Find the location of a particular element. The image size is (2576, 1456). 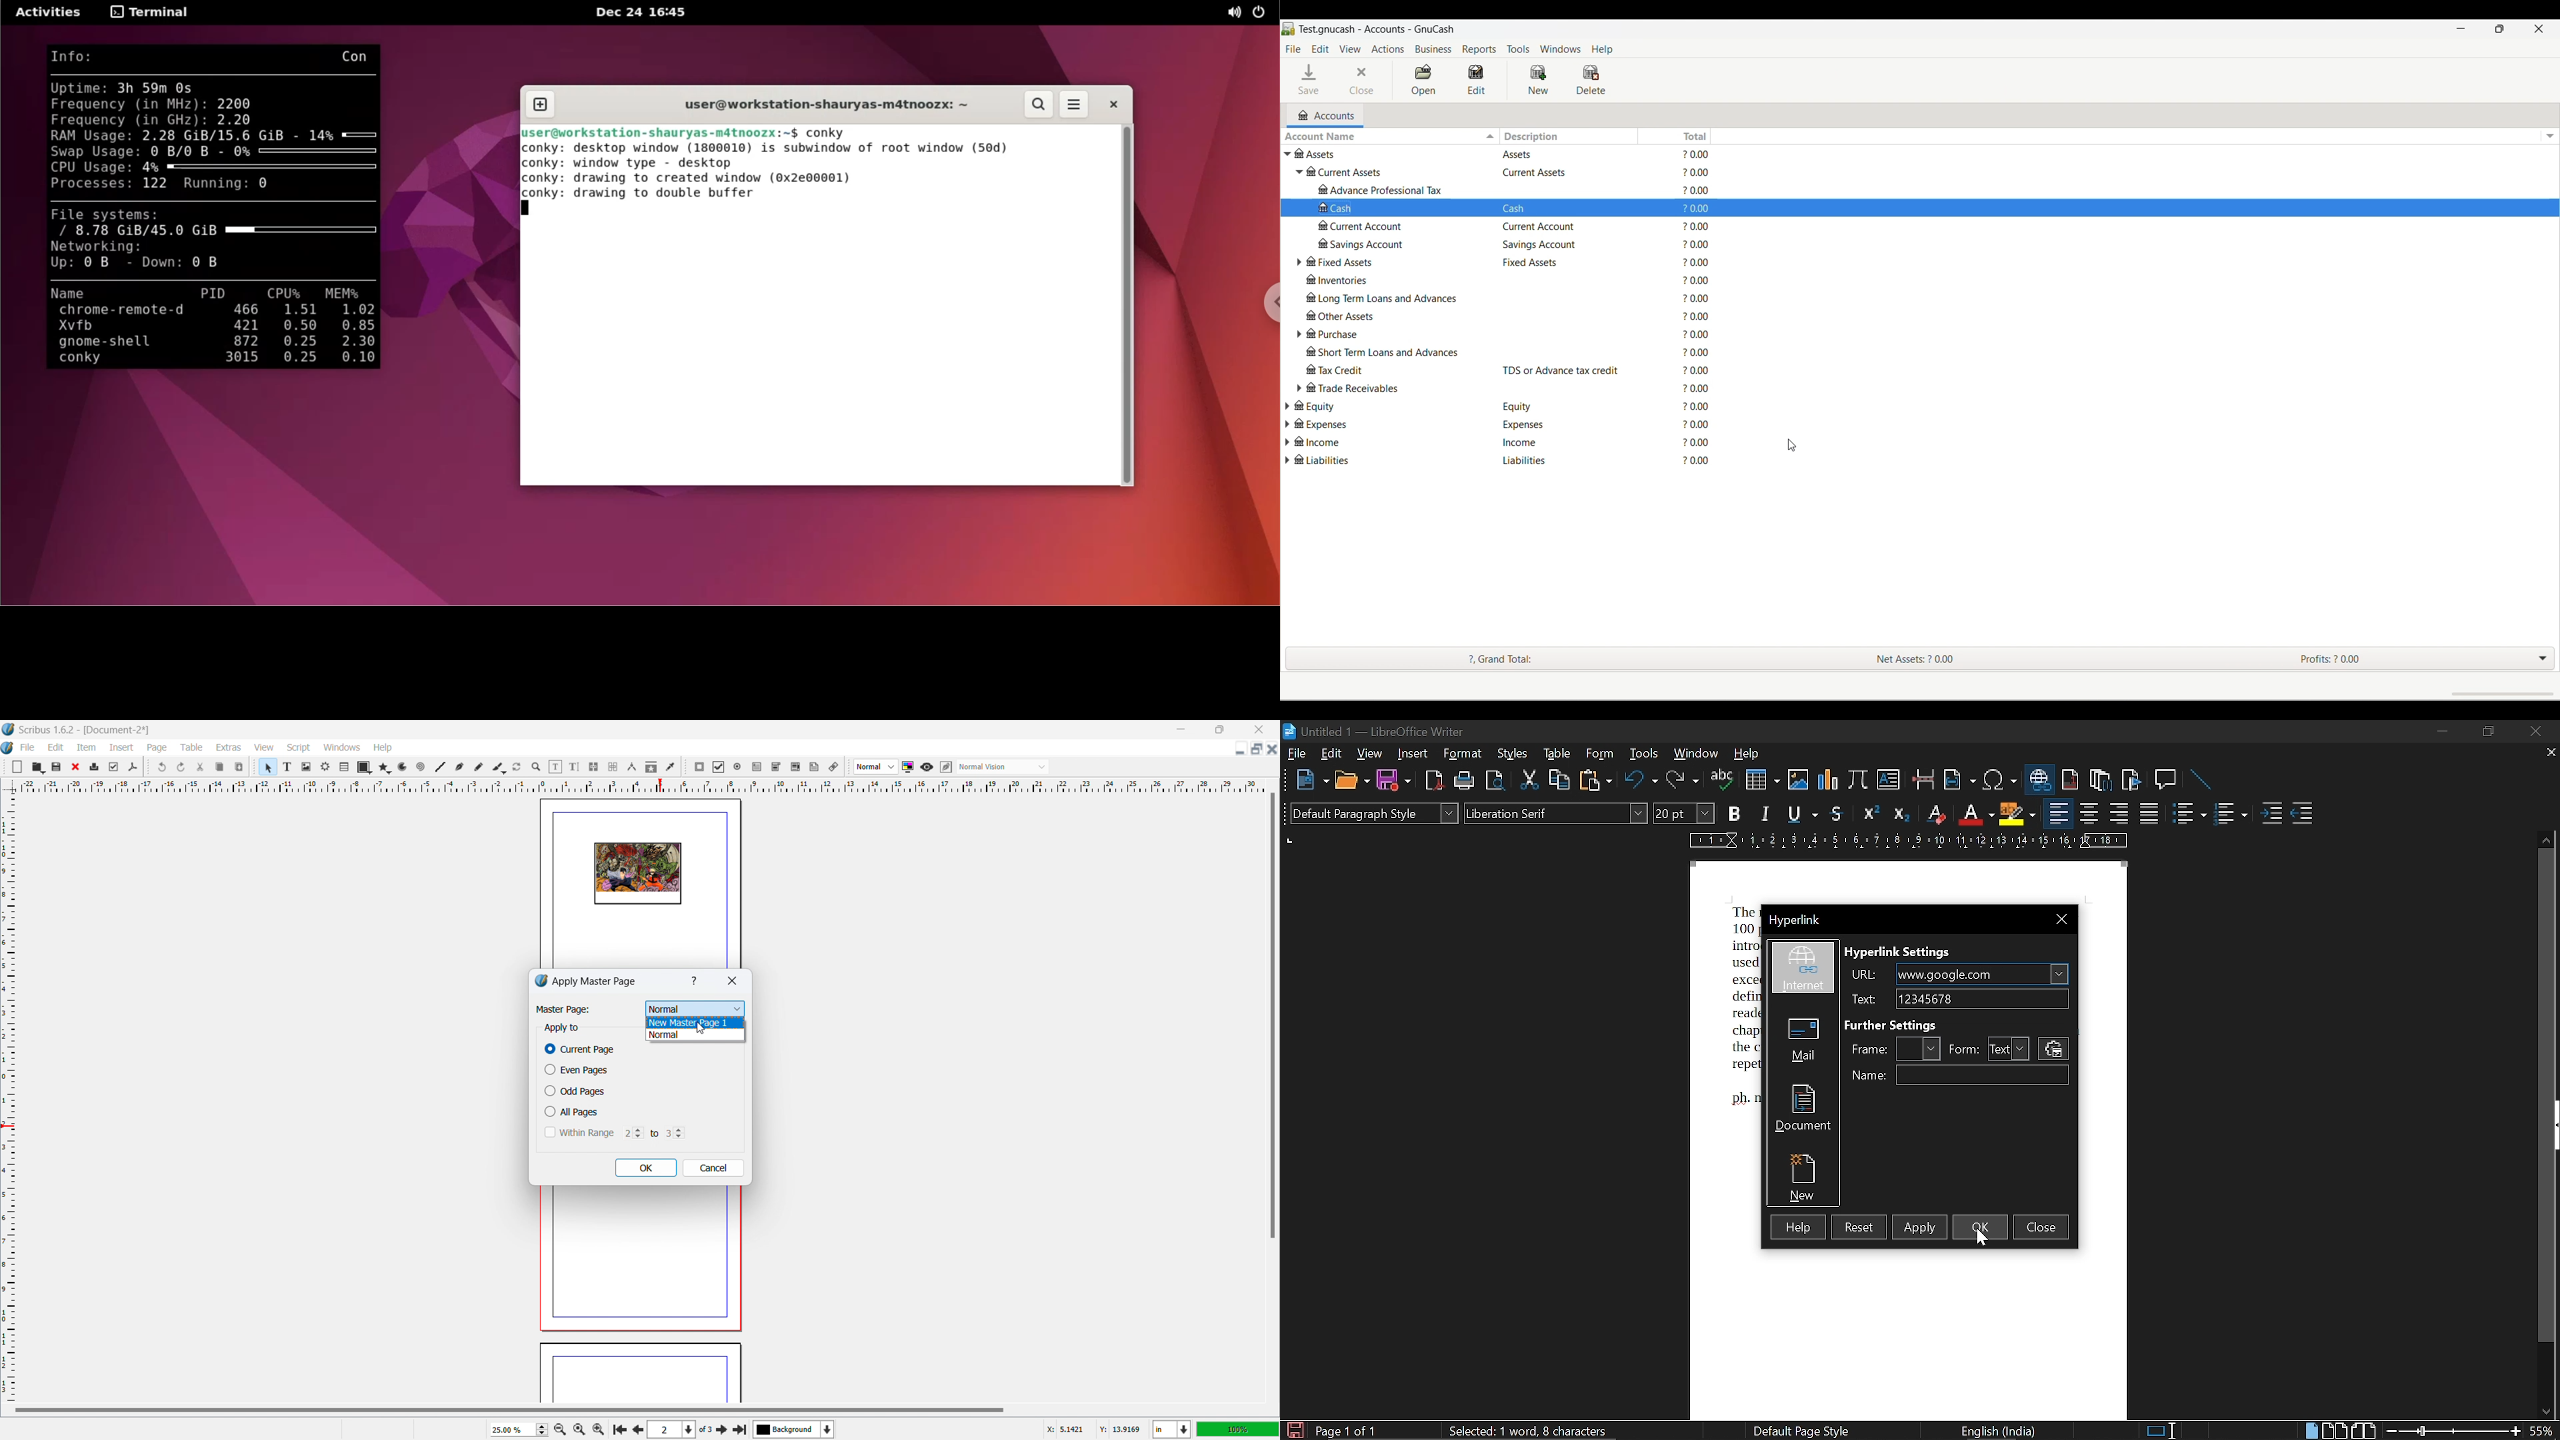

pdf combo box is located at coordinates (775, 767).